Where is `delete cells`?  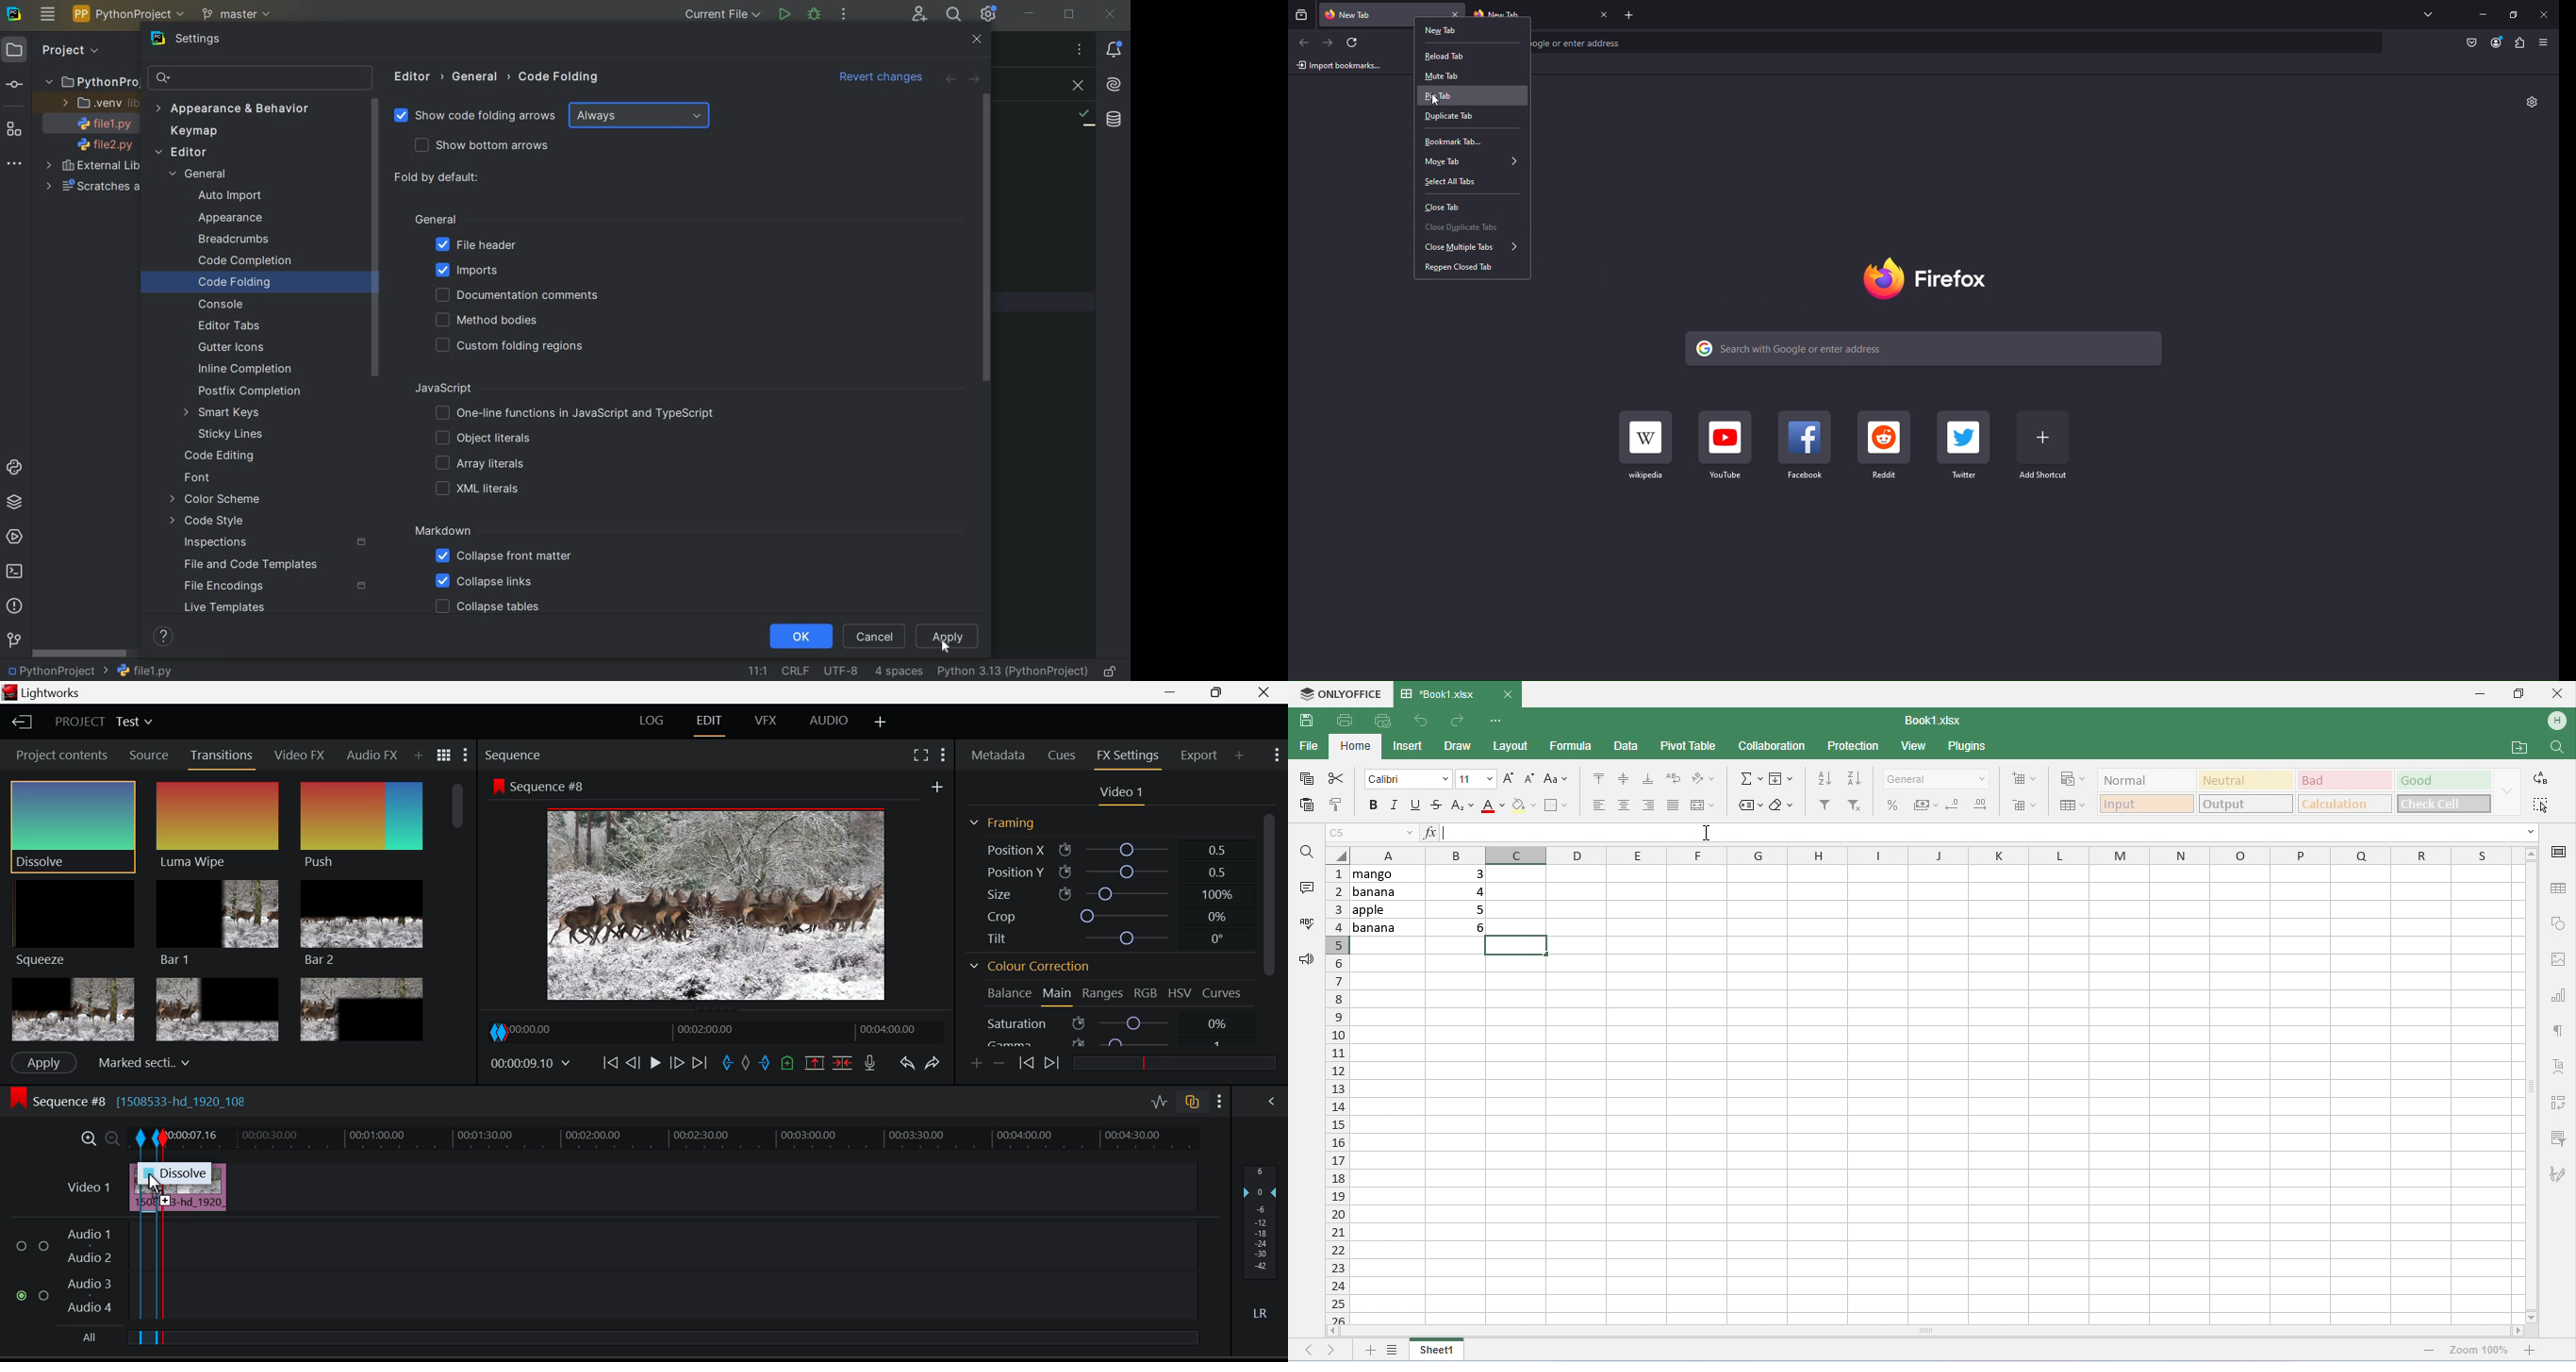 delete cells is located at coordinates (2023, 806).